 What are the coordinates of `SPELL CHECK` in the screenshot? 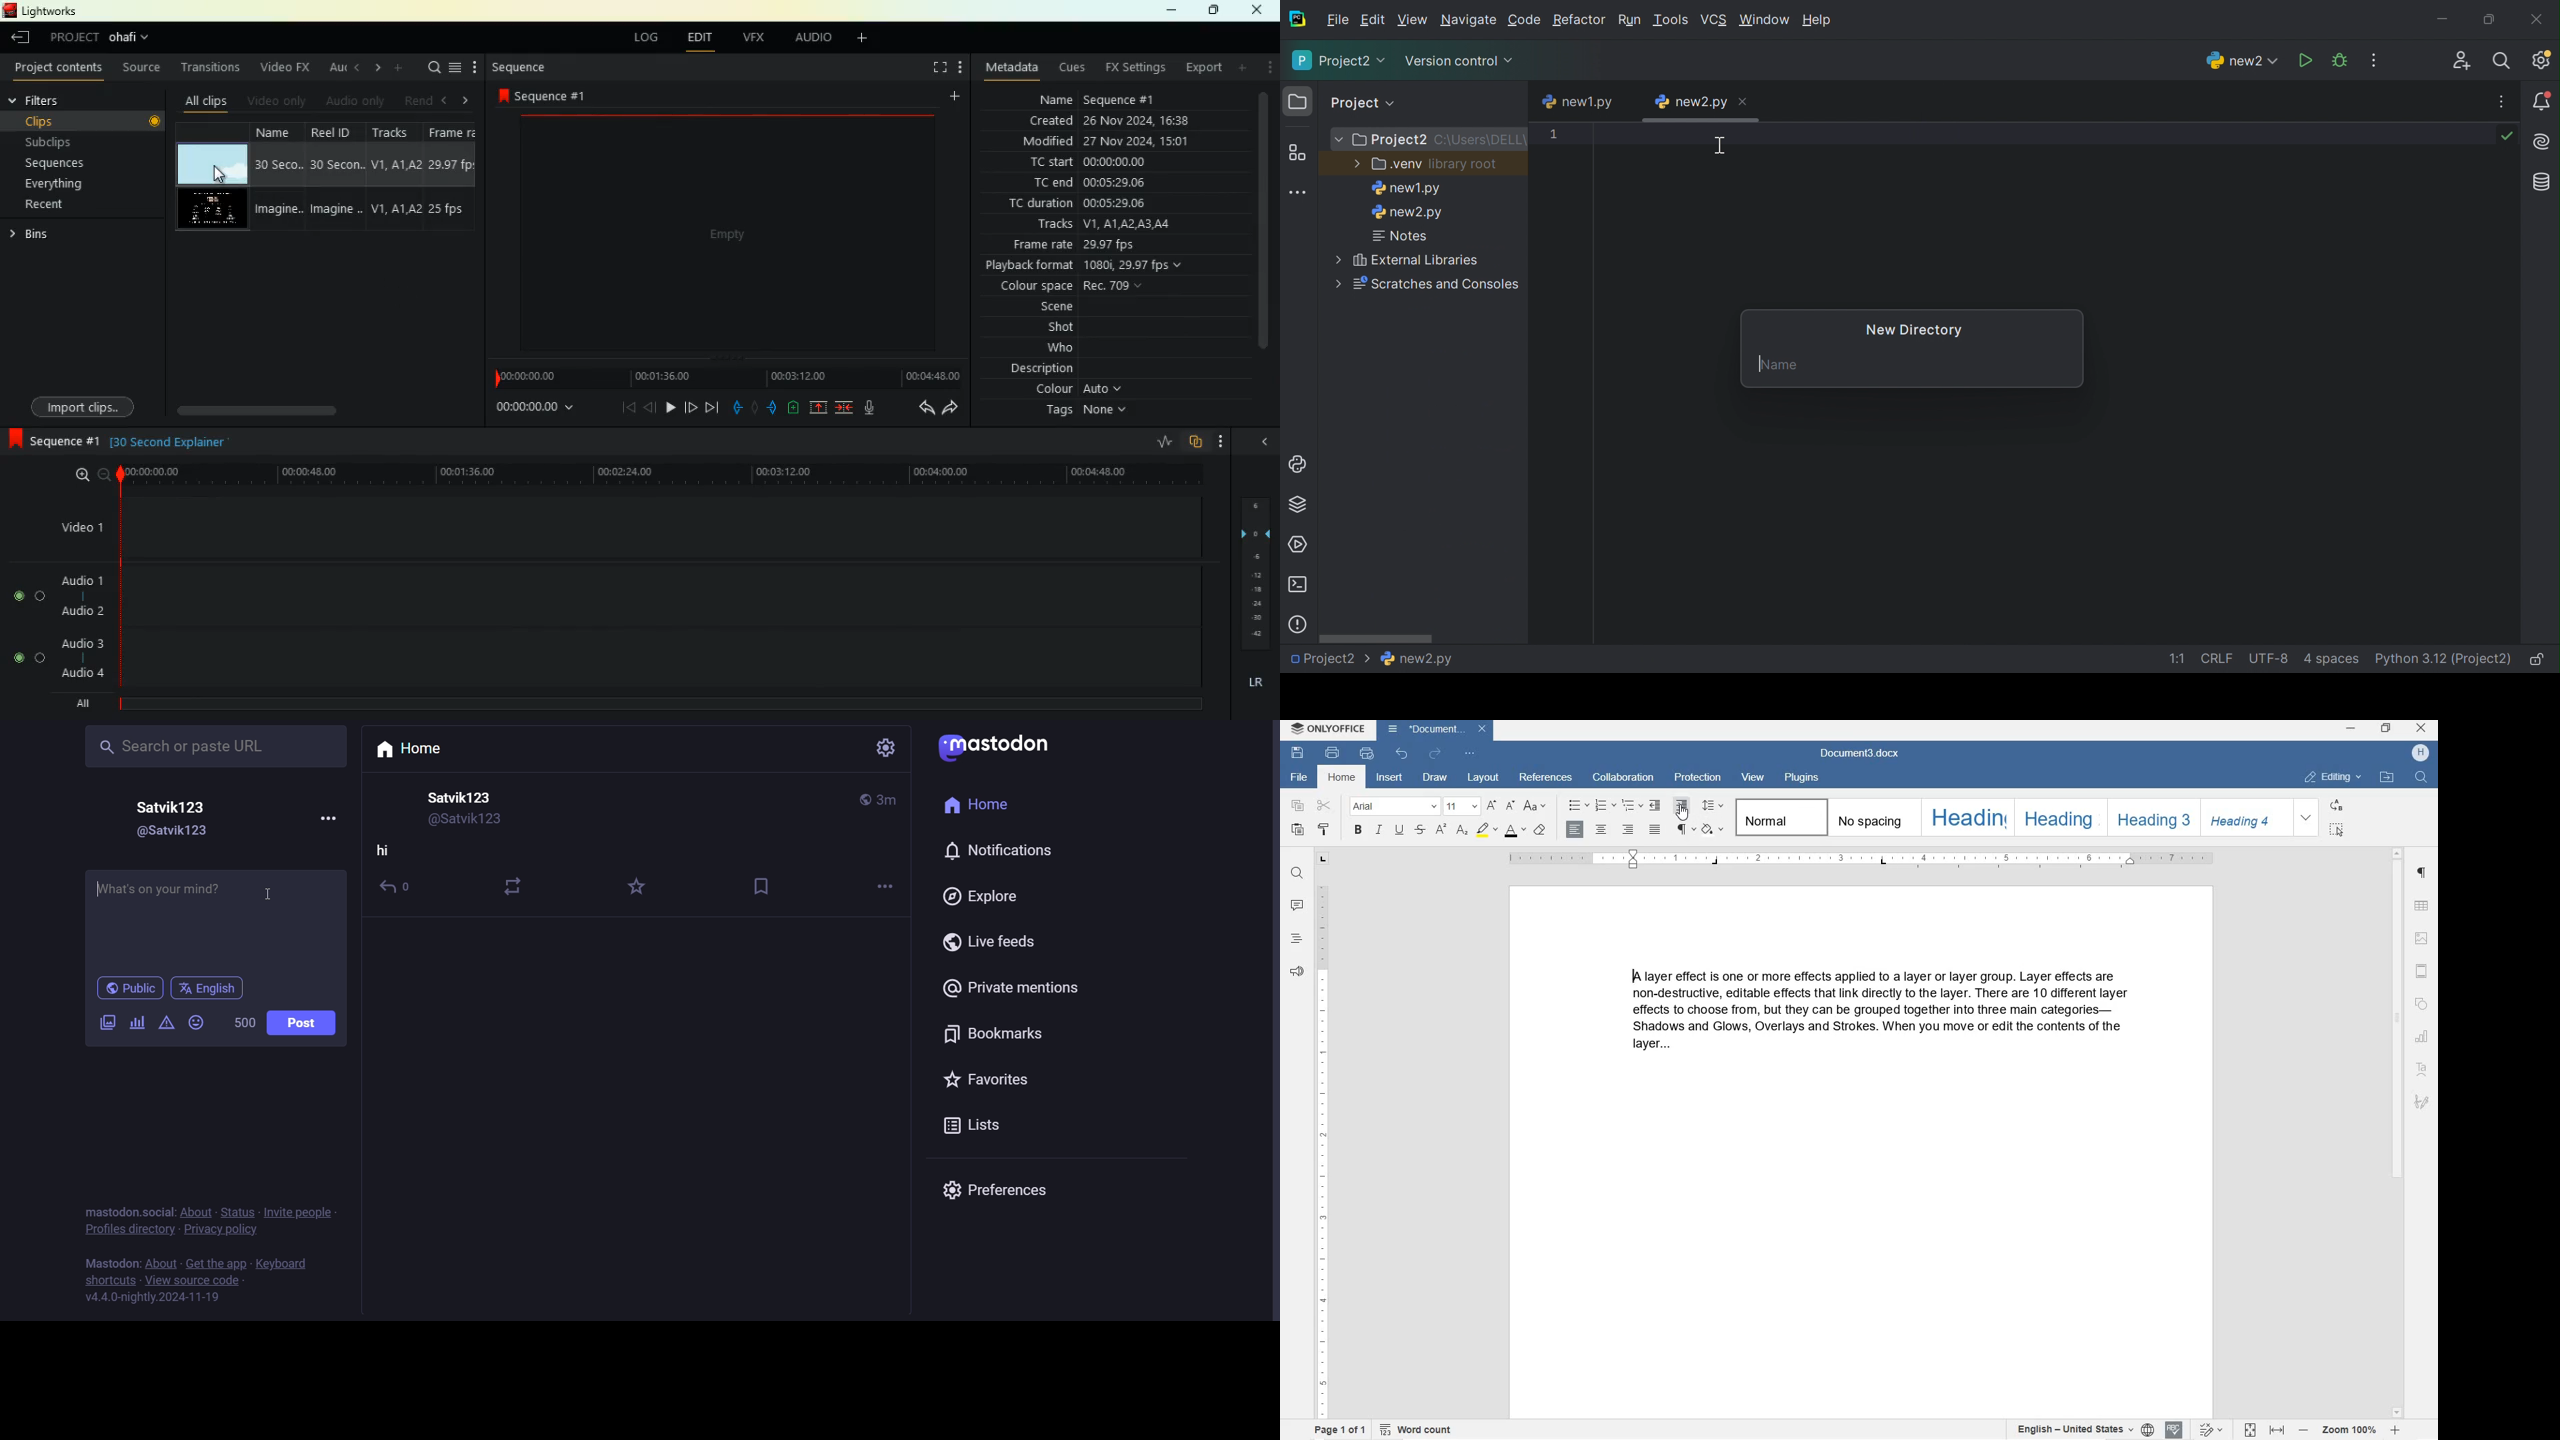 It's located at (2176, 1429).